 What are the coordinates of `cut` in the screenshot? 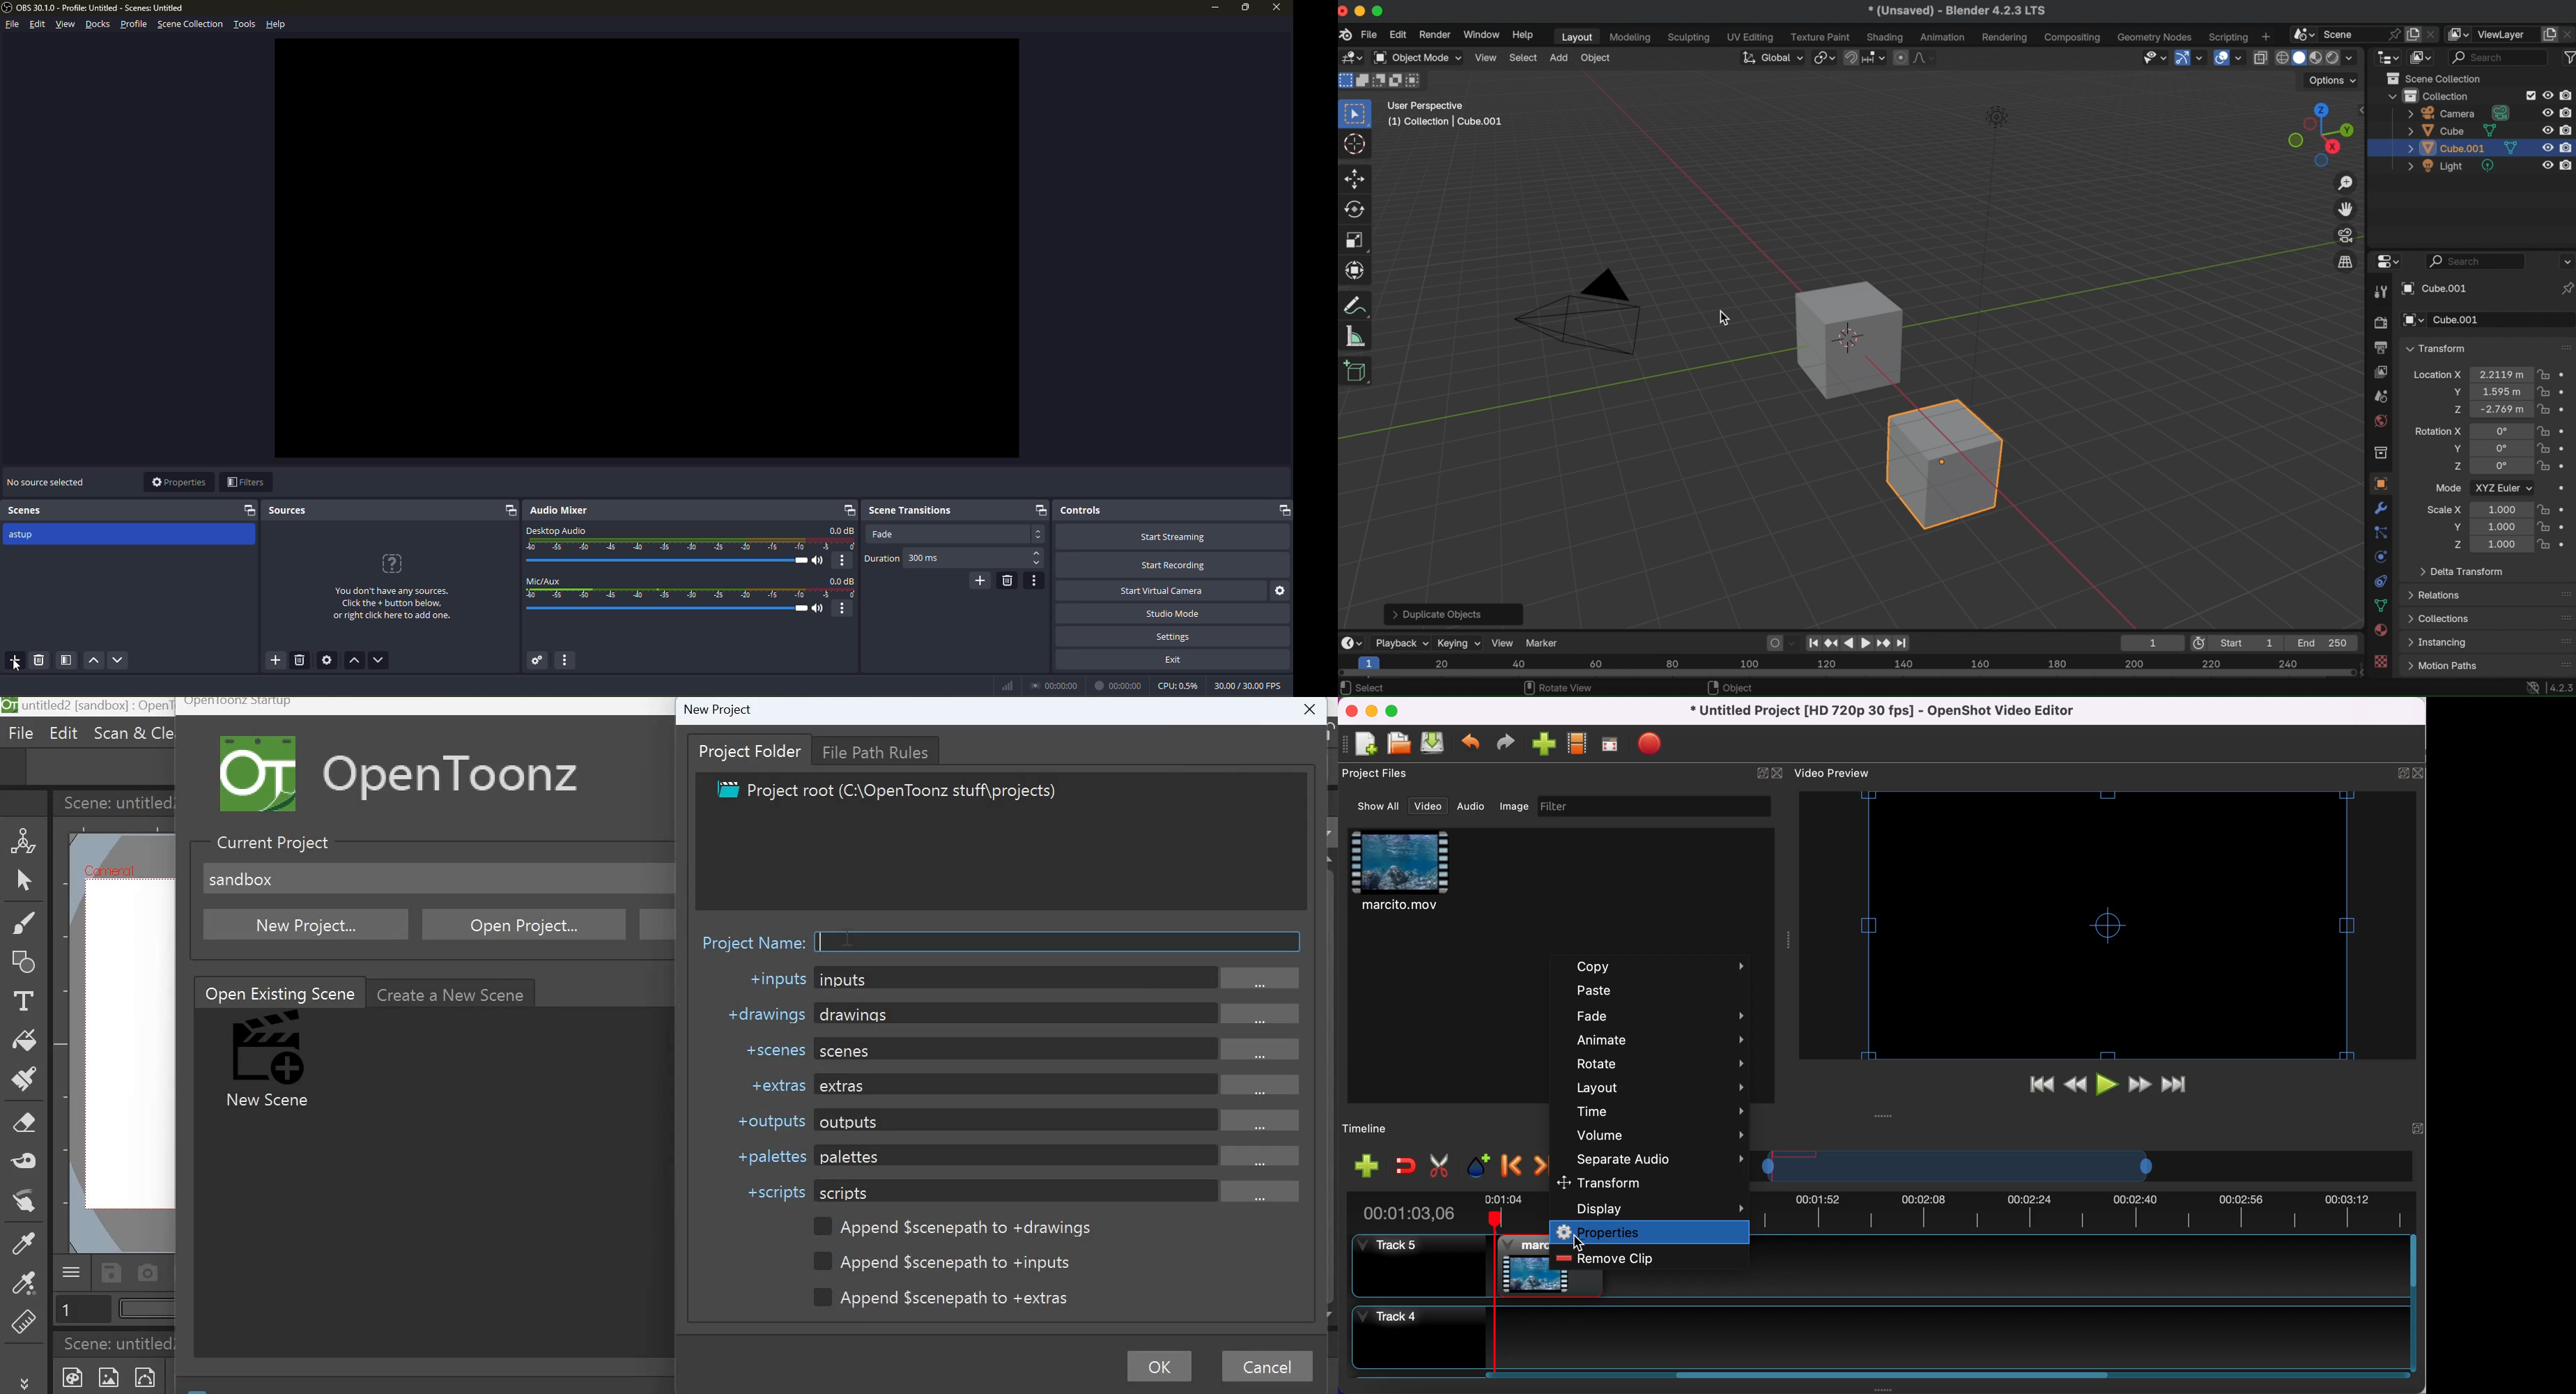 It's located at (1439, 1166).